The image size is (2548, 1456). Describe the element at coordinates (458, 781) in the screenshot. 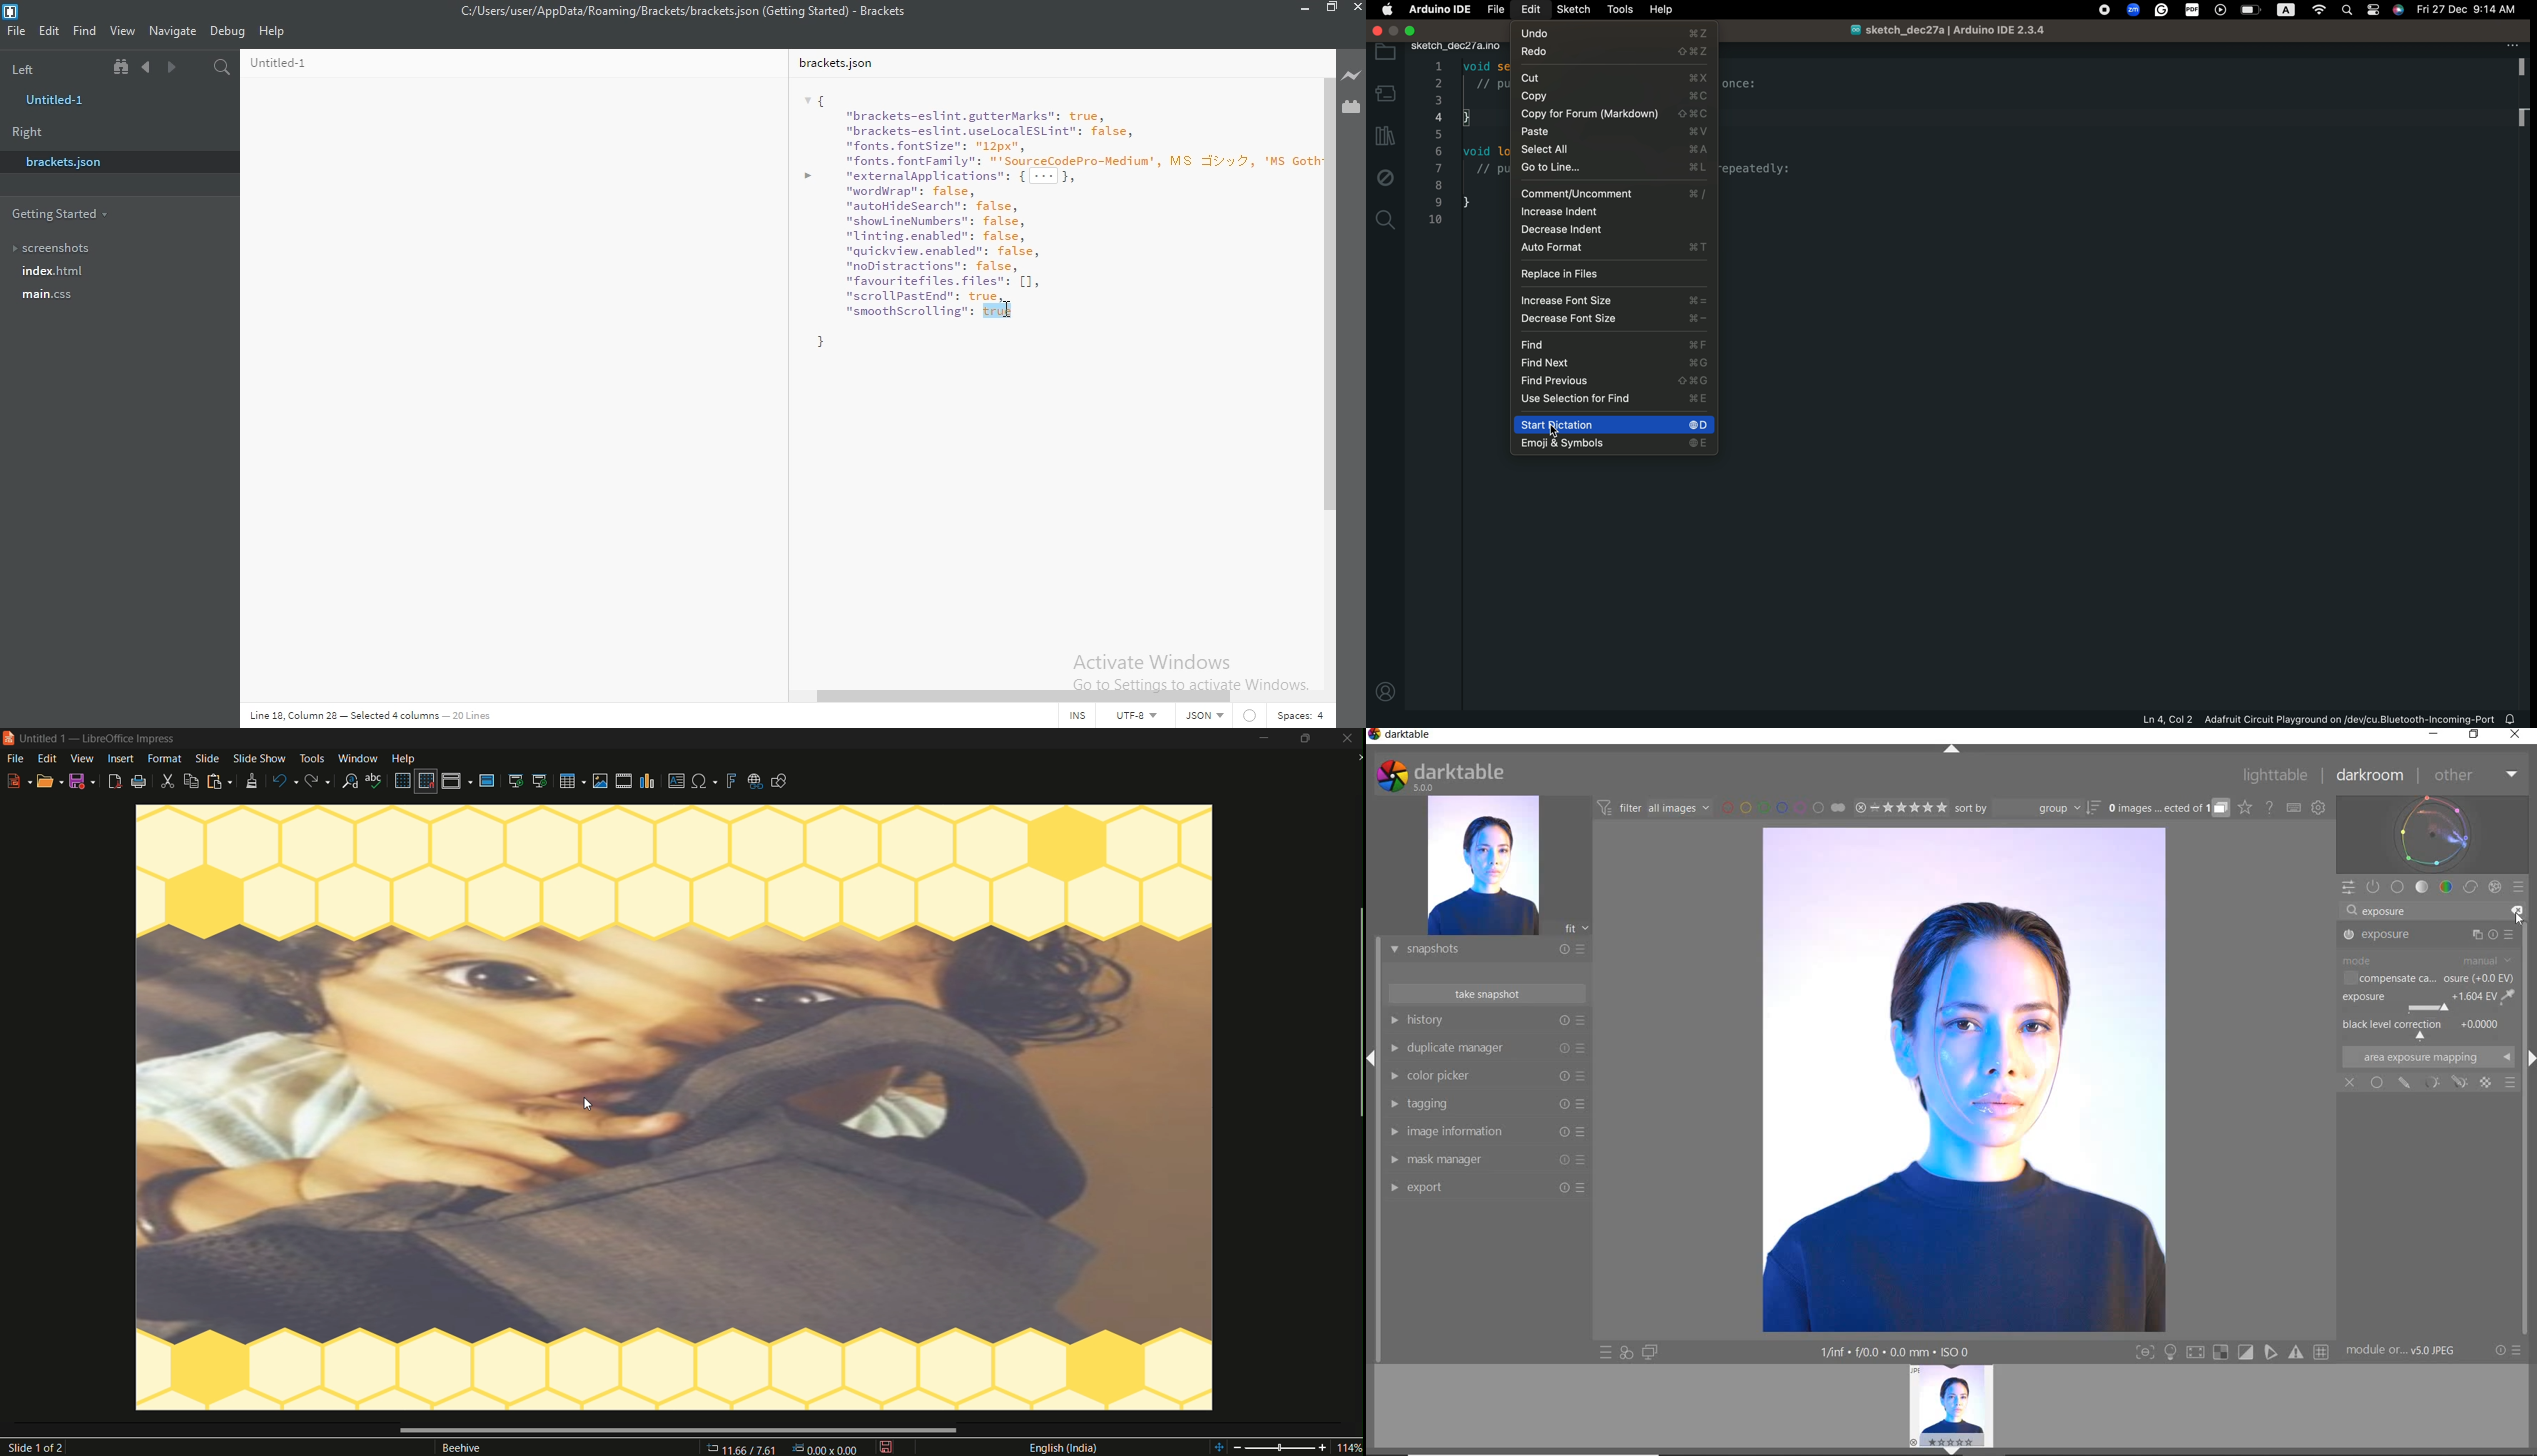

I see `display views` at that location.